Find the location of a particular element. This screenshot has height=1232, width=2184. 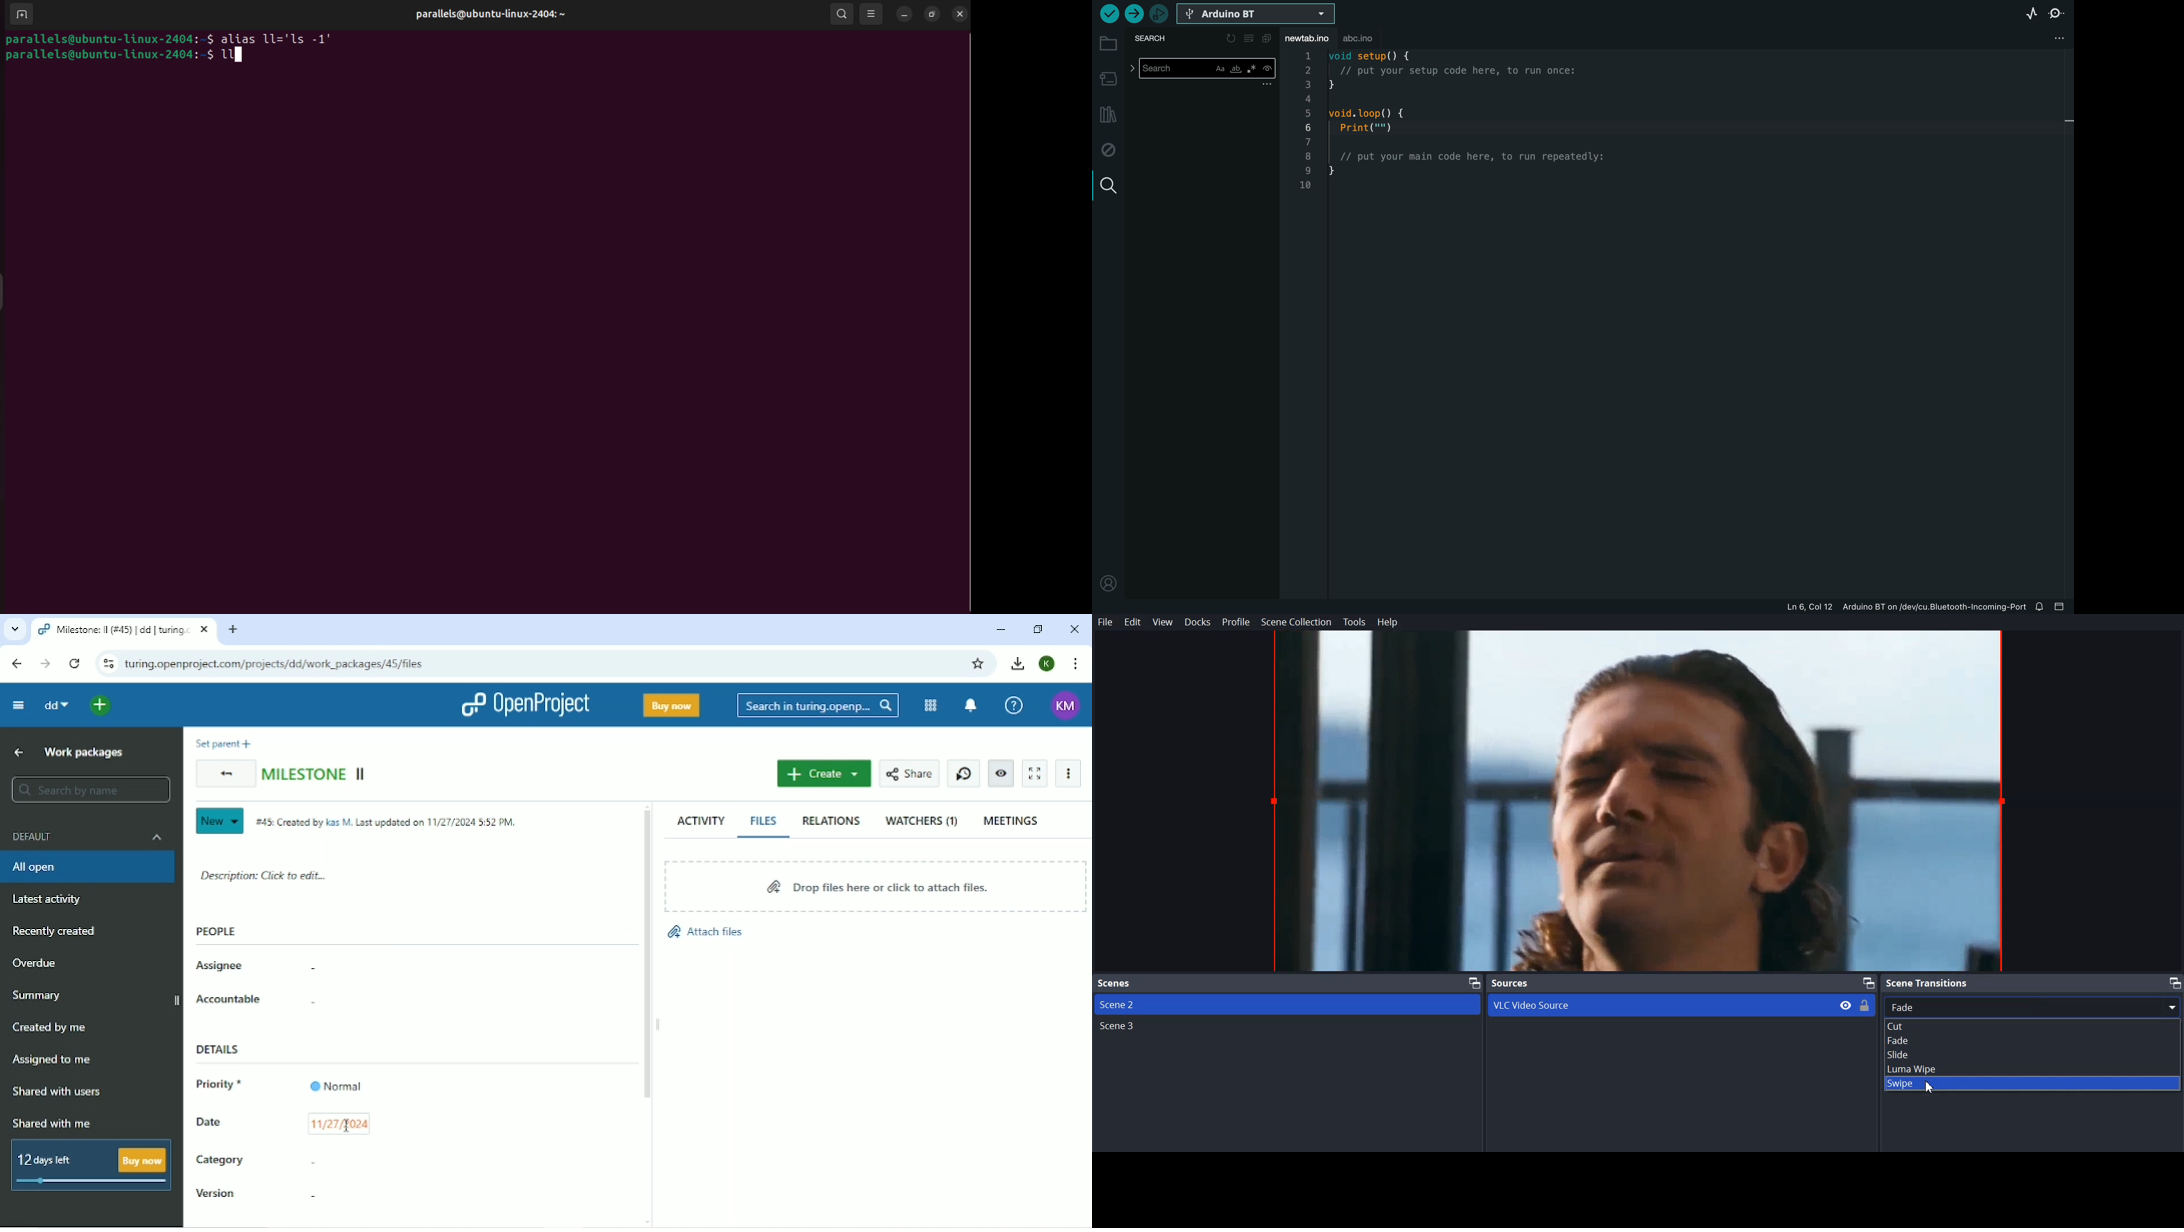

Edit is located at coordinates (1133, 623).